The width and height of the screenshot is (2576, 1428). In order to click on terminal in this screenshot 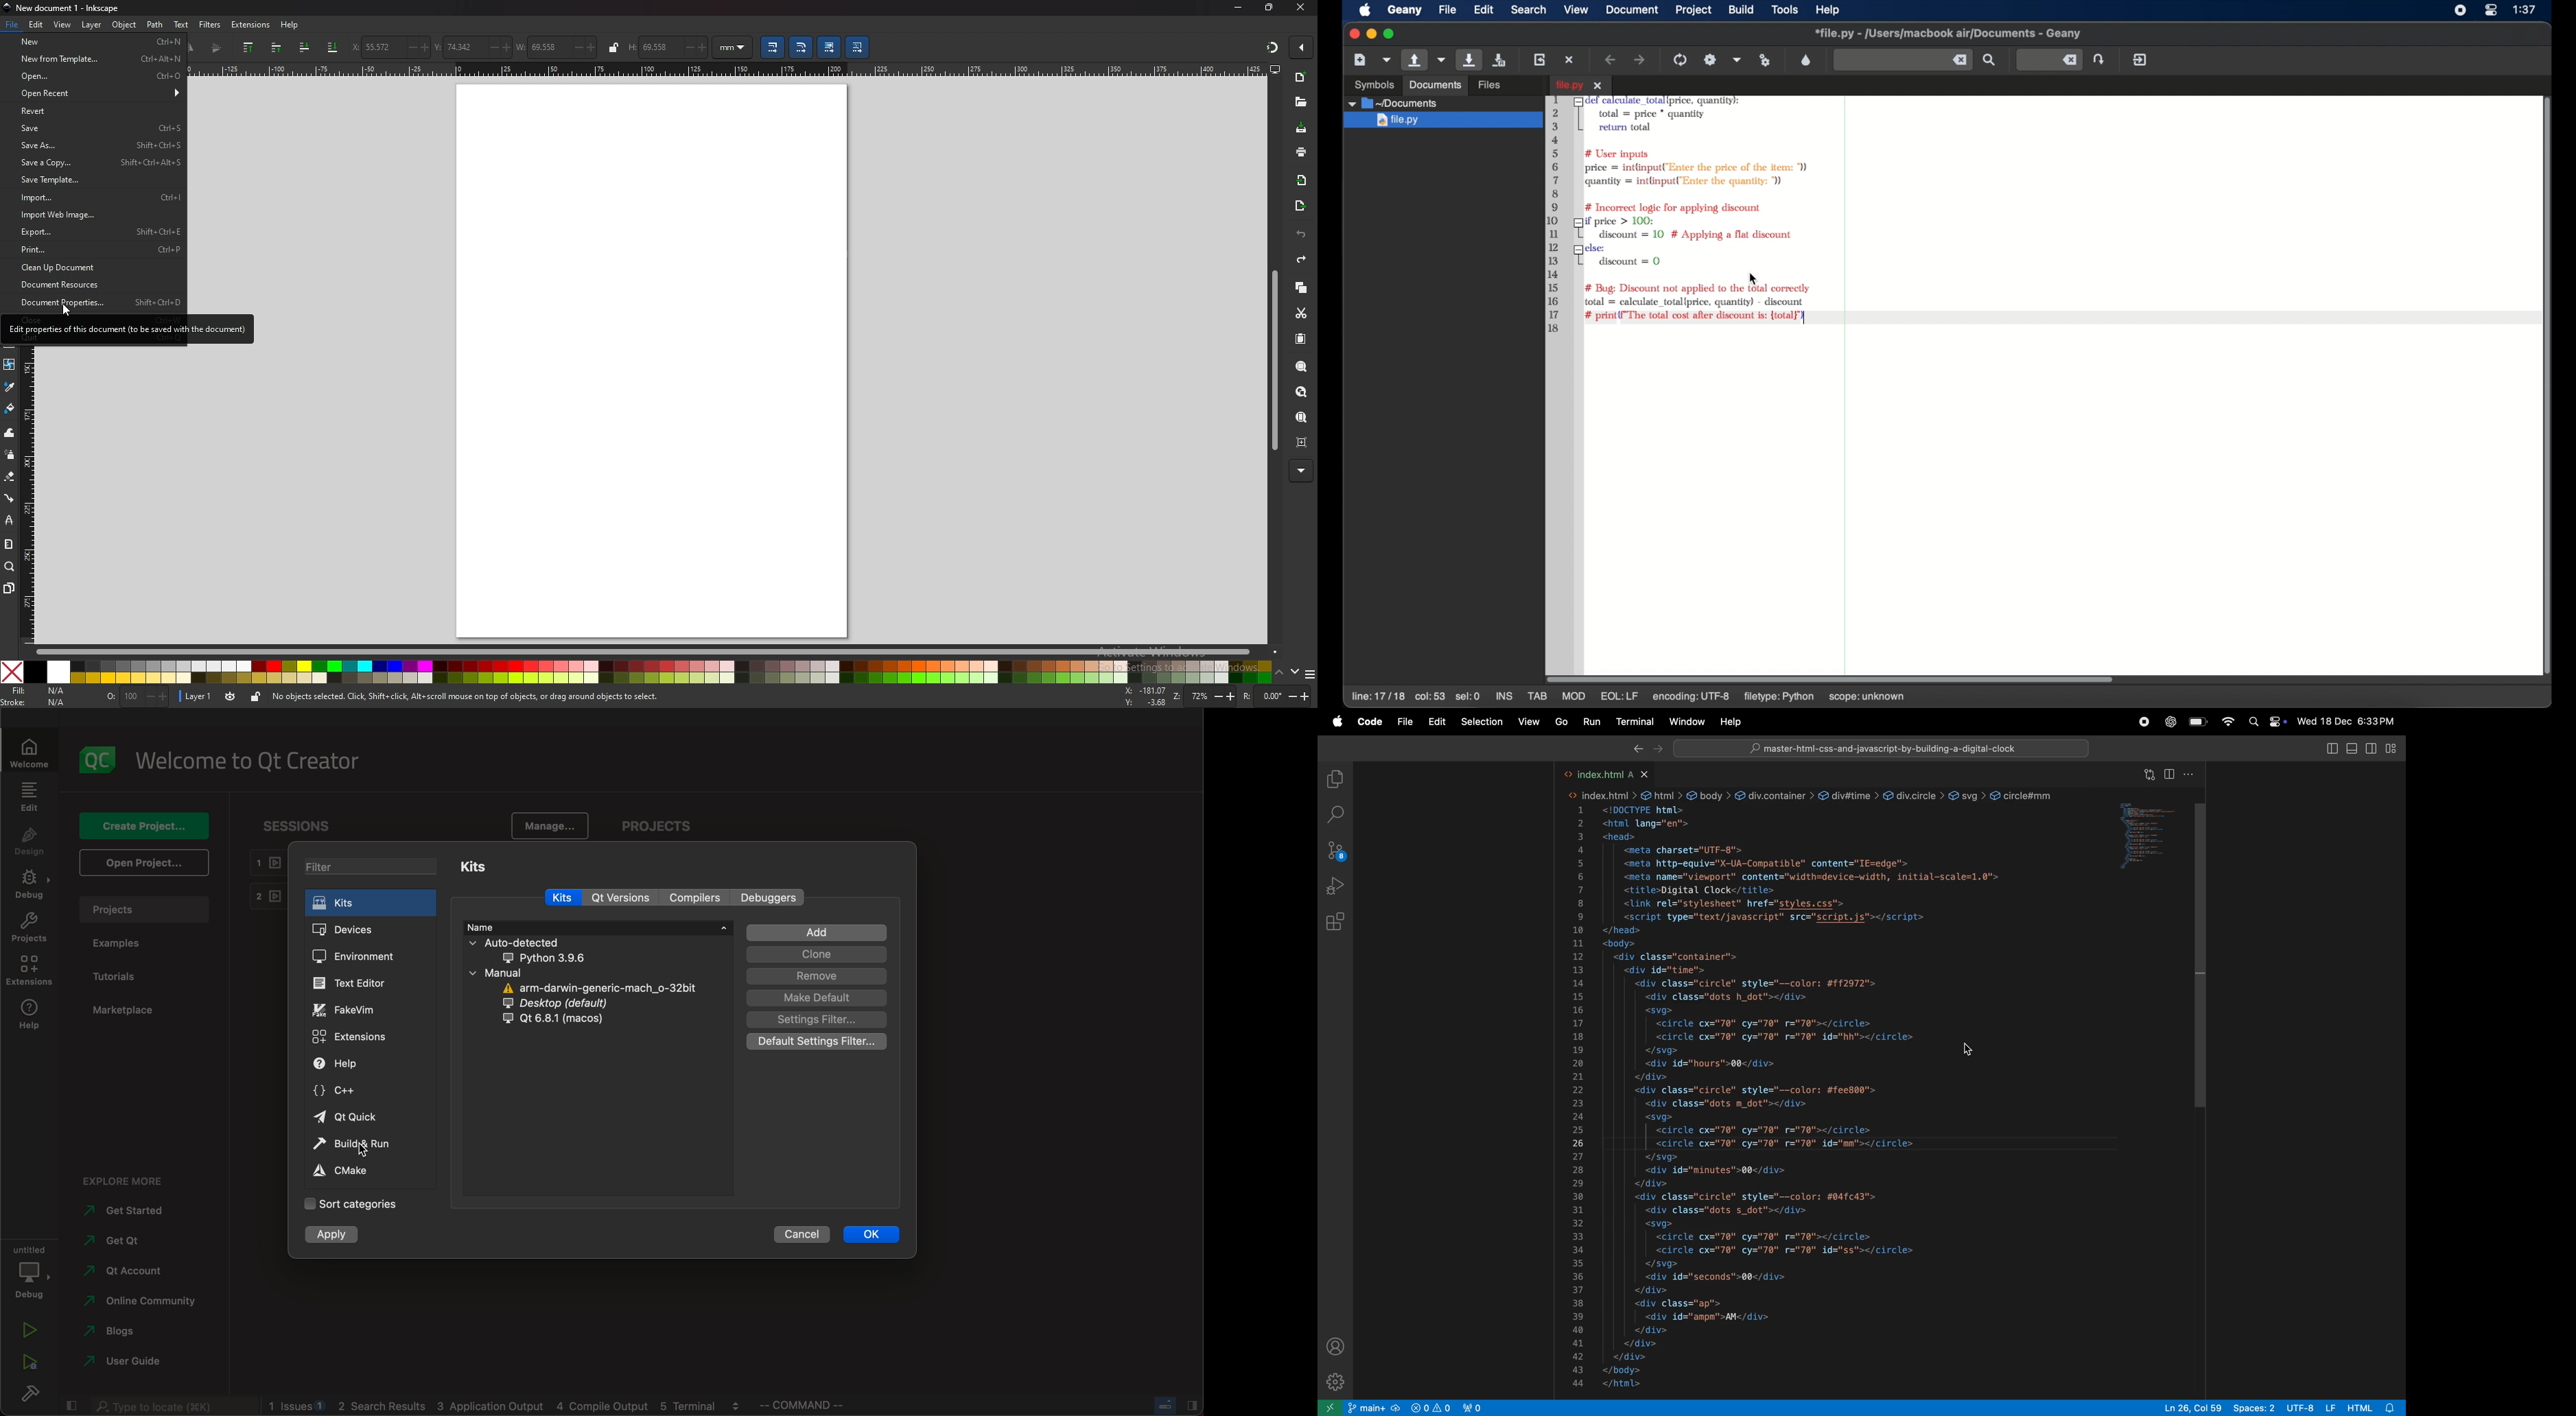, I will do `click(1632, 722)`.